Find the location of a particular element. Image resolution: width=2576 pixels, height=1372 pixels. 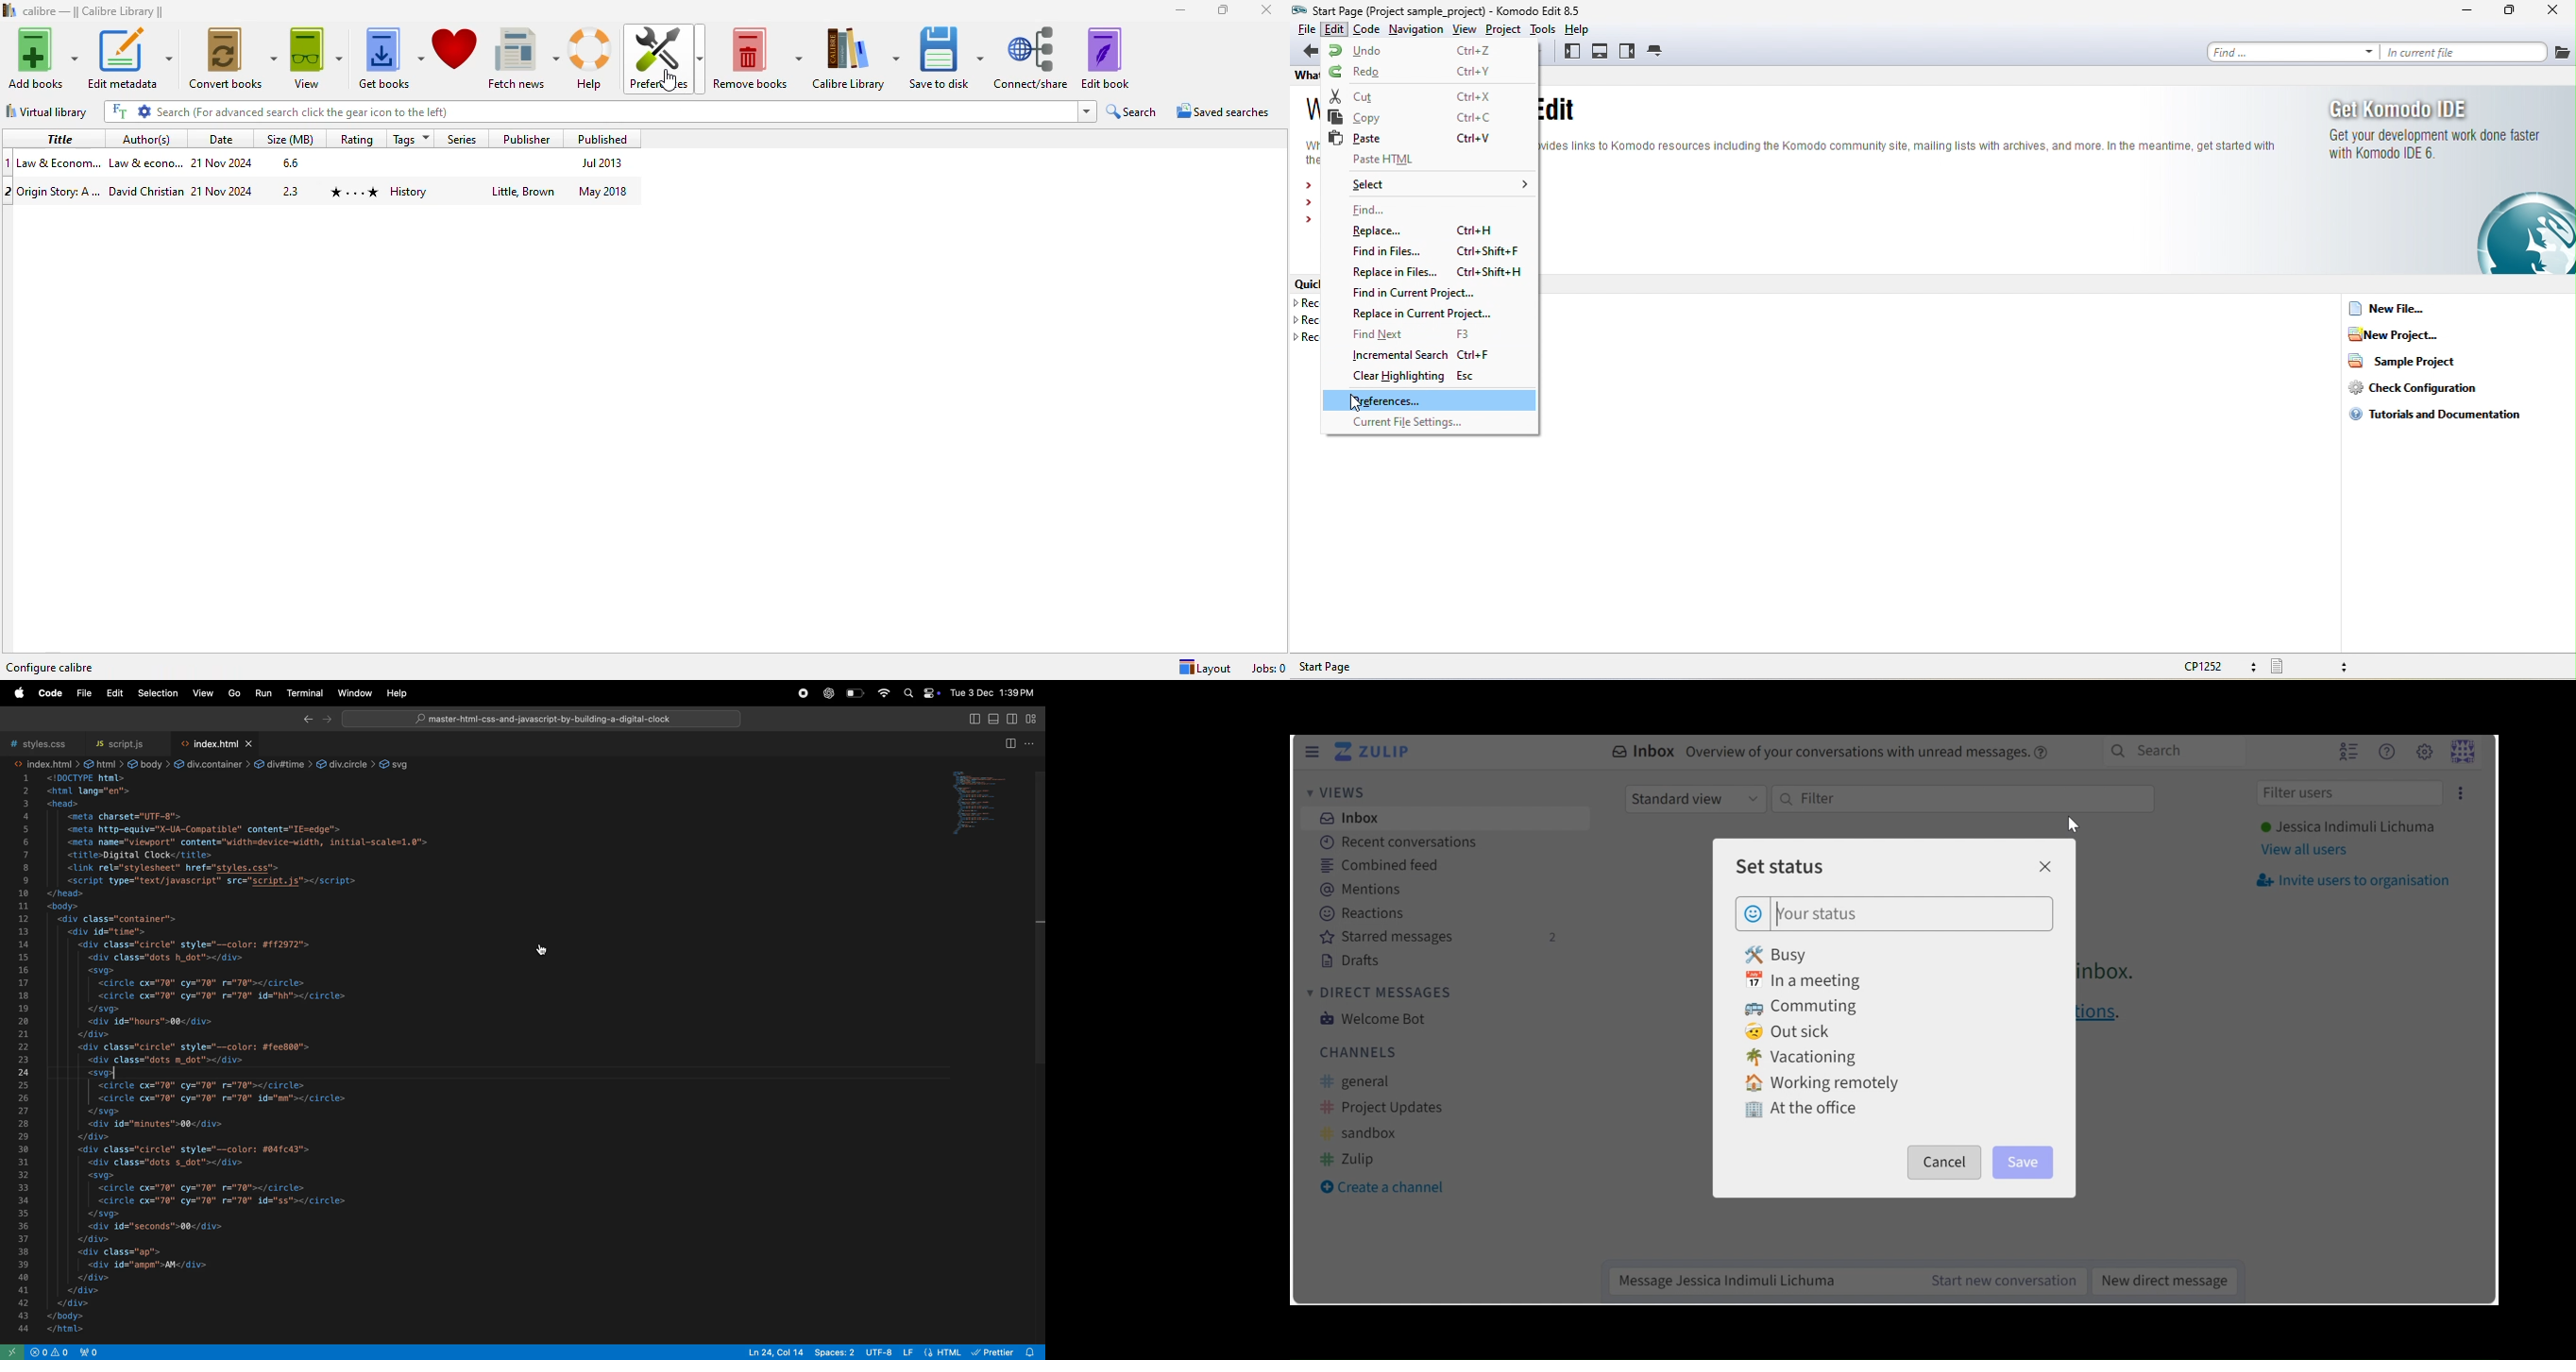

Starred Messages is located at coordinates (1439, 938).